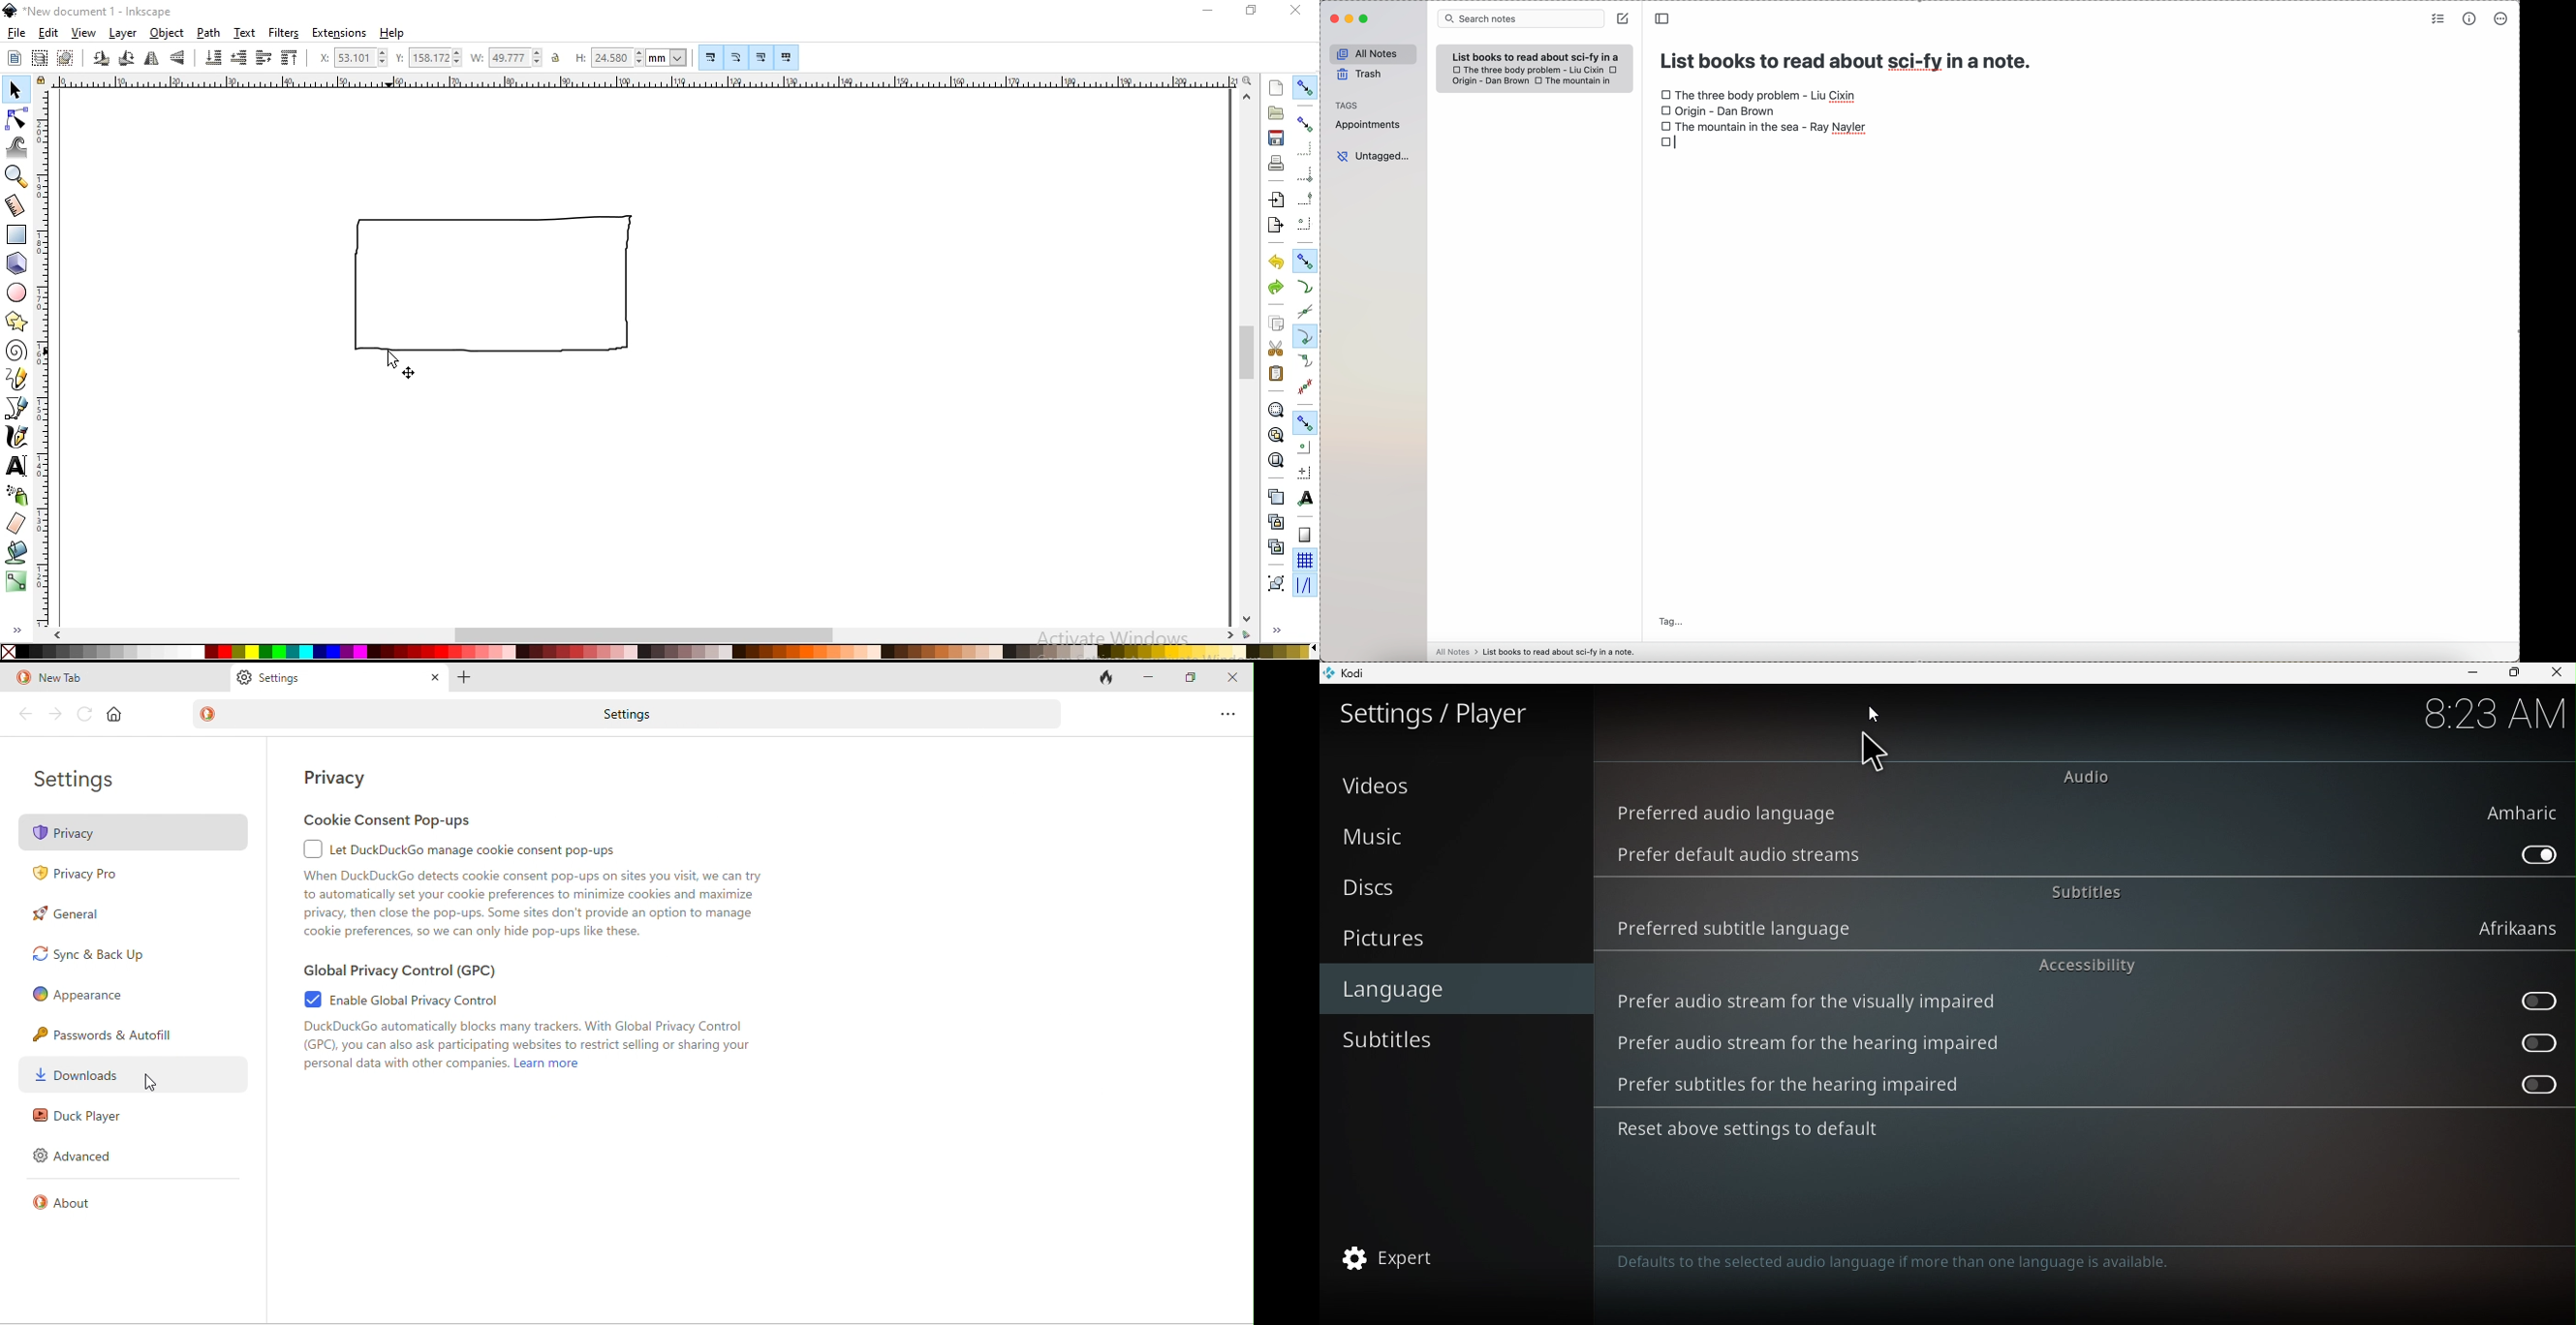 The image size is (2576, 1344). Describe the element at coordinates (1208, 12) in the screenshot. I see `minimize` at that location.